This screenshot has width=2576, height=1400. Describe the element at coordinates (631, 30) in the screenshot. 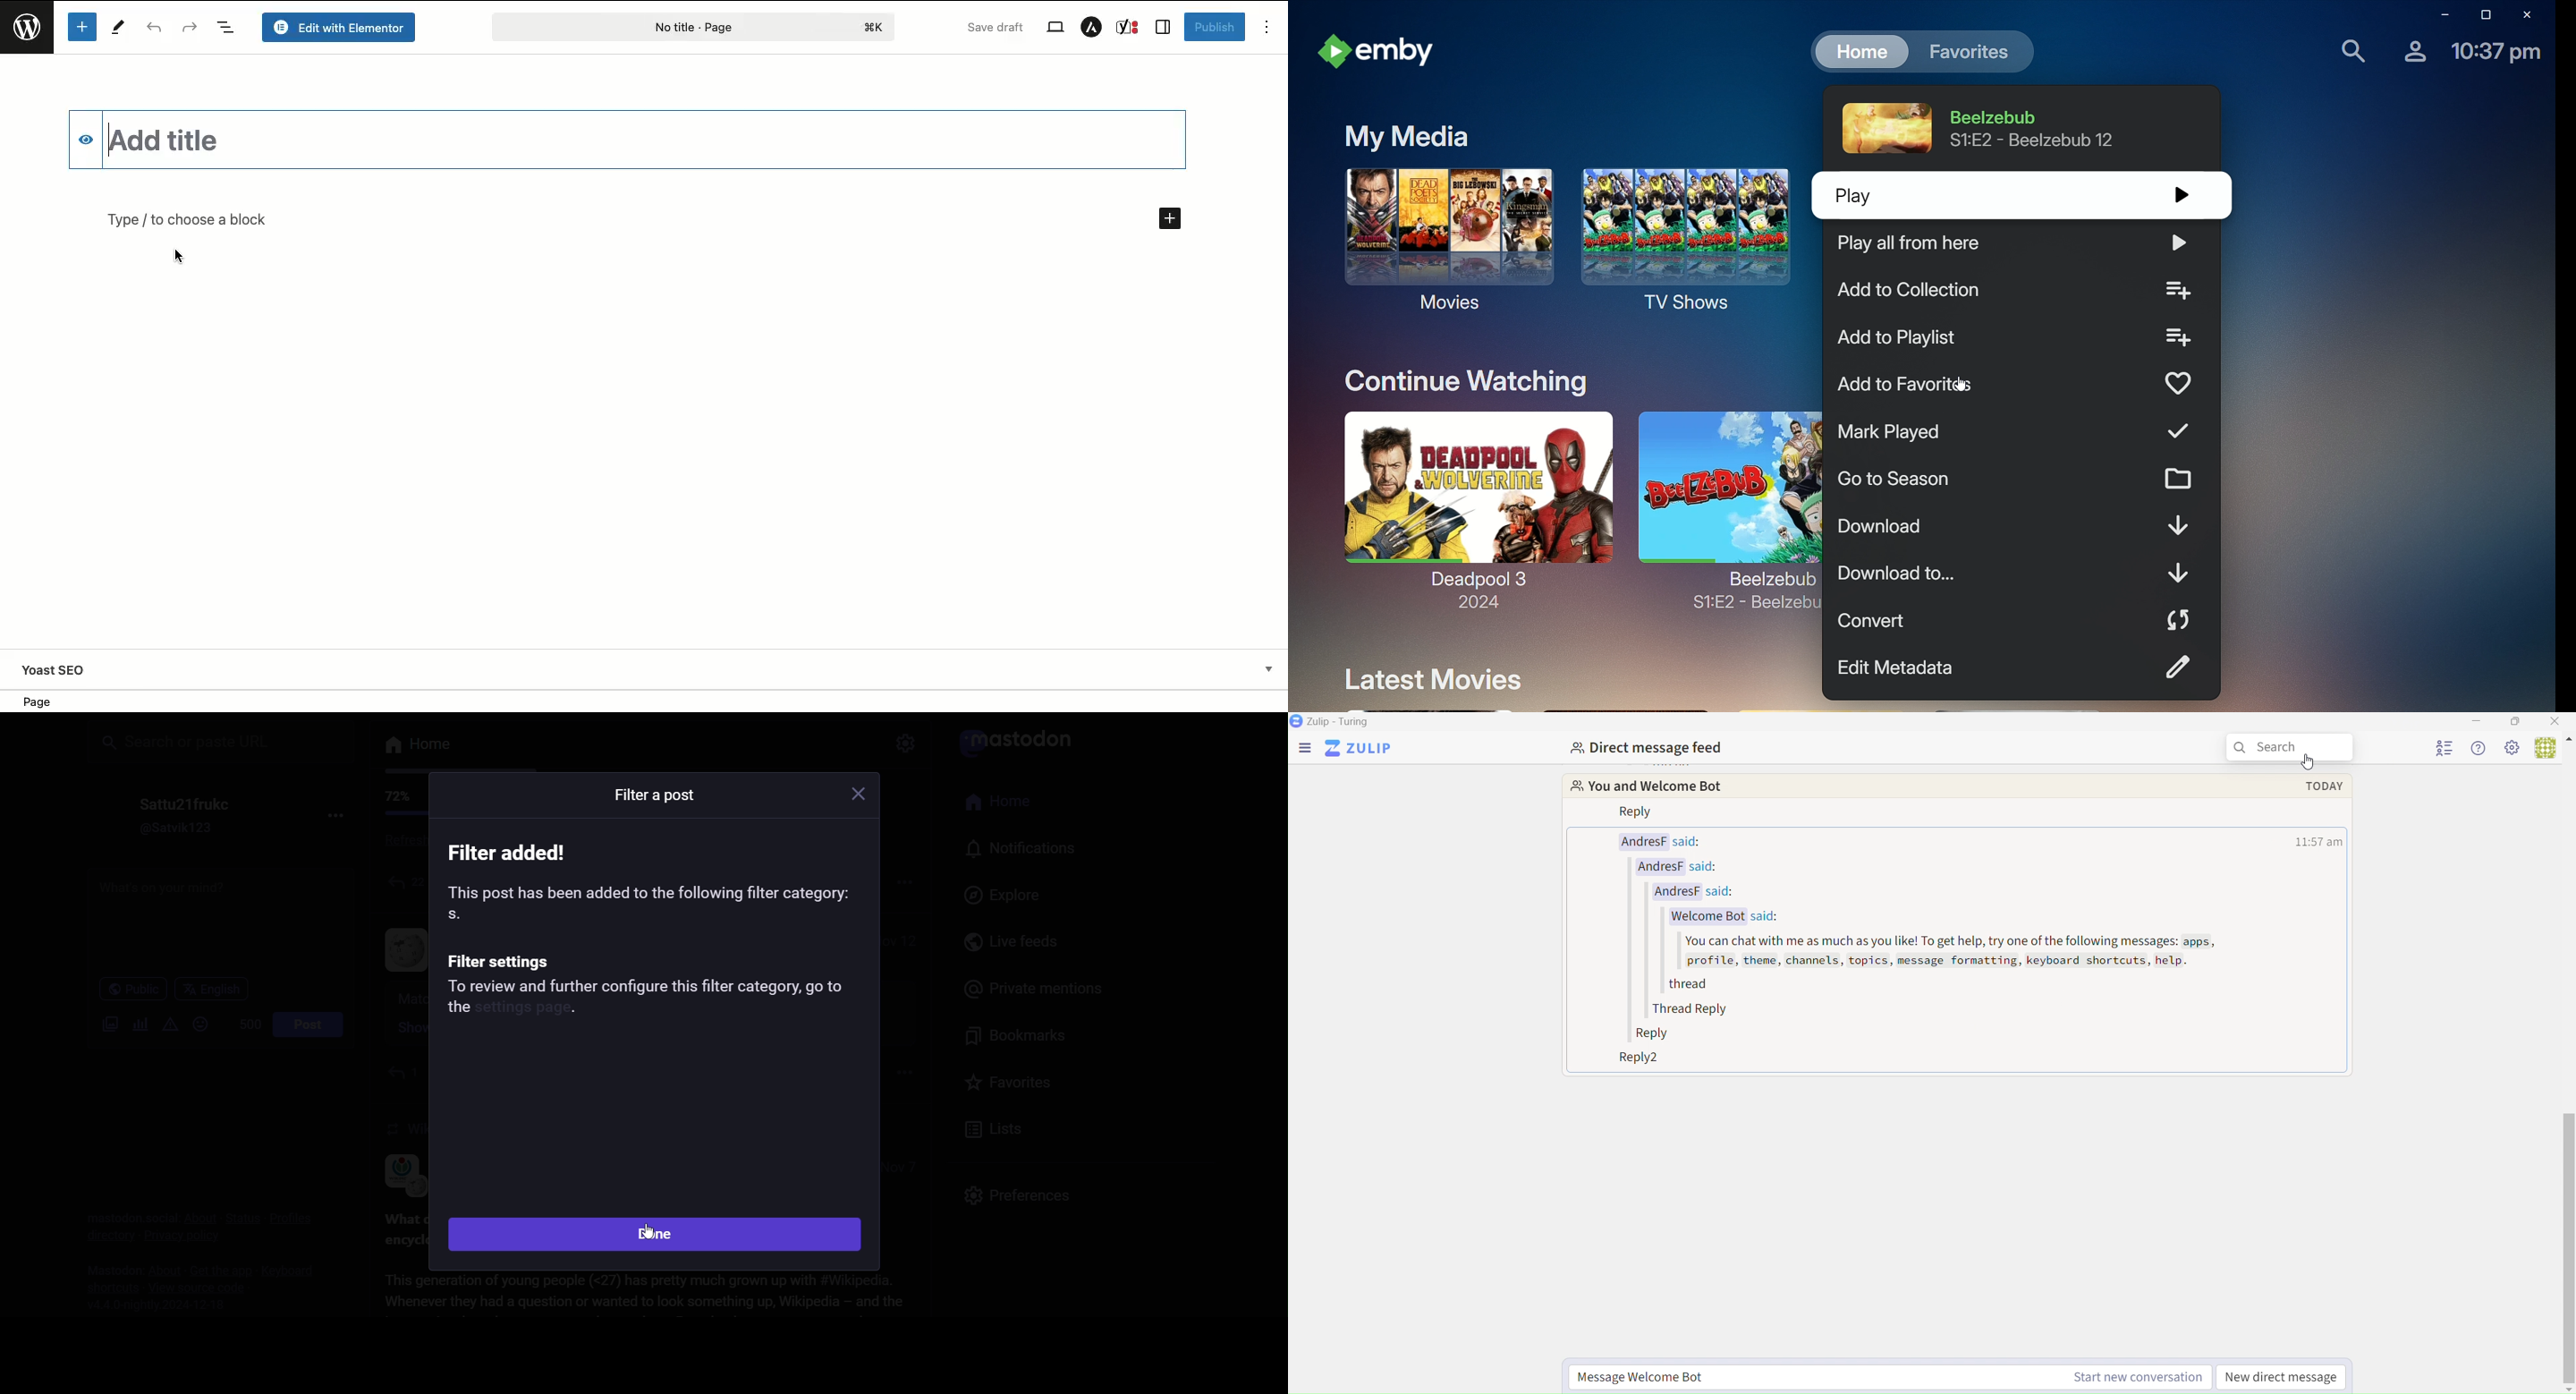

I see `No title - page` at that location.